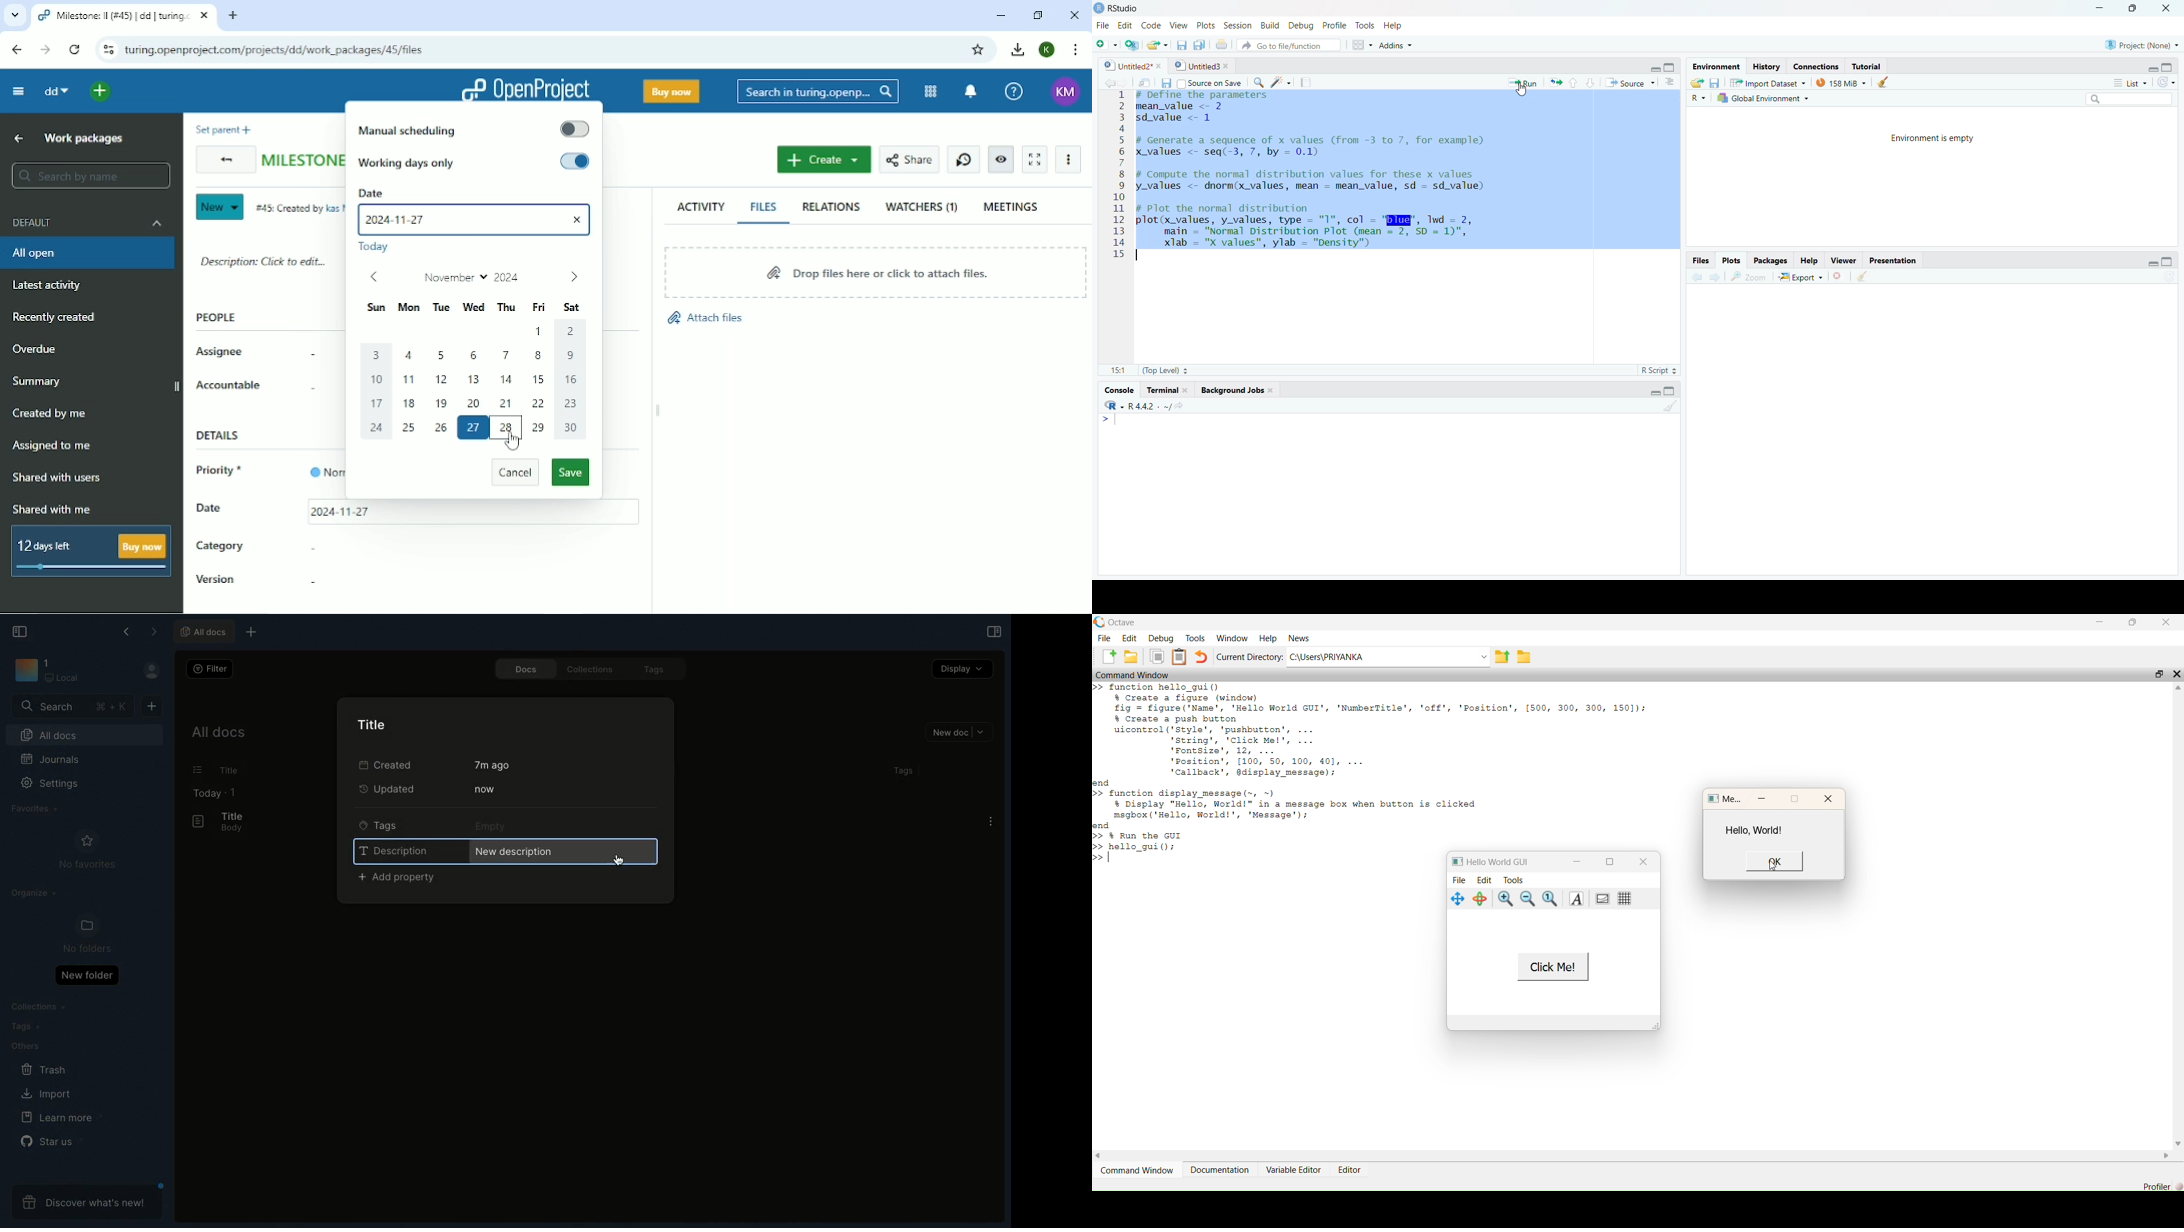  I want to click on (Top Level) , so click(1169, 370).